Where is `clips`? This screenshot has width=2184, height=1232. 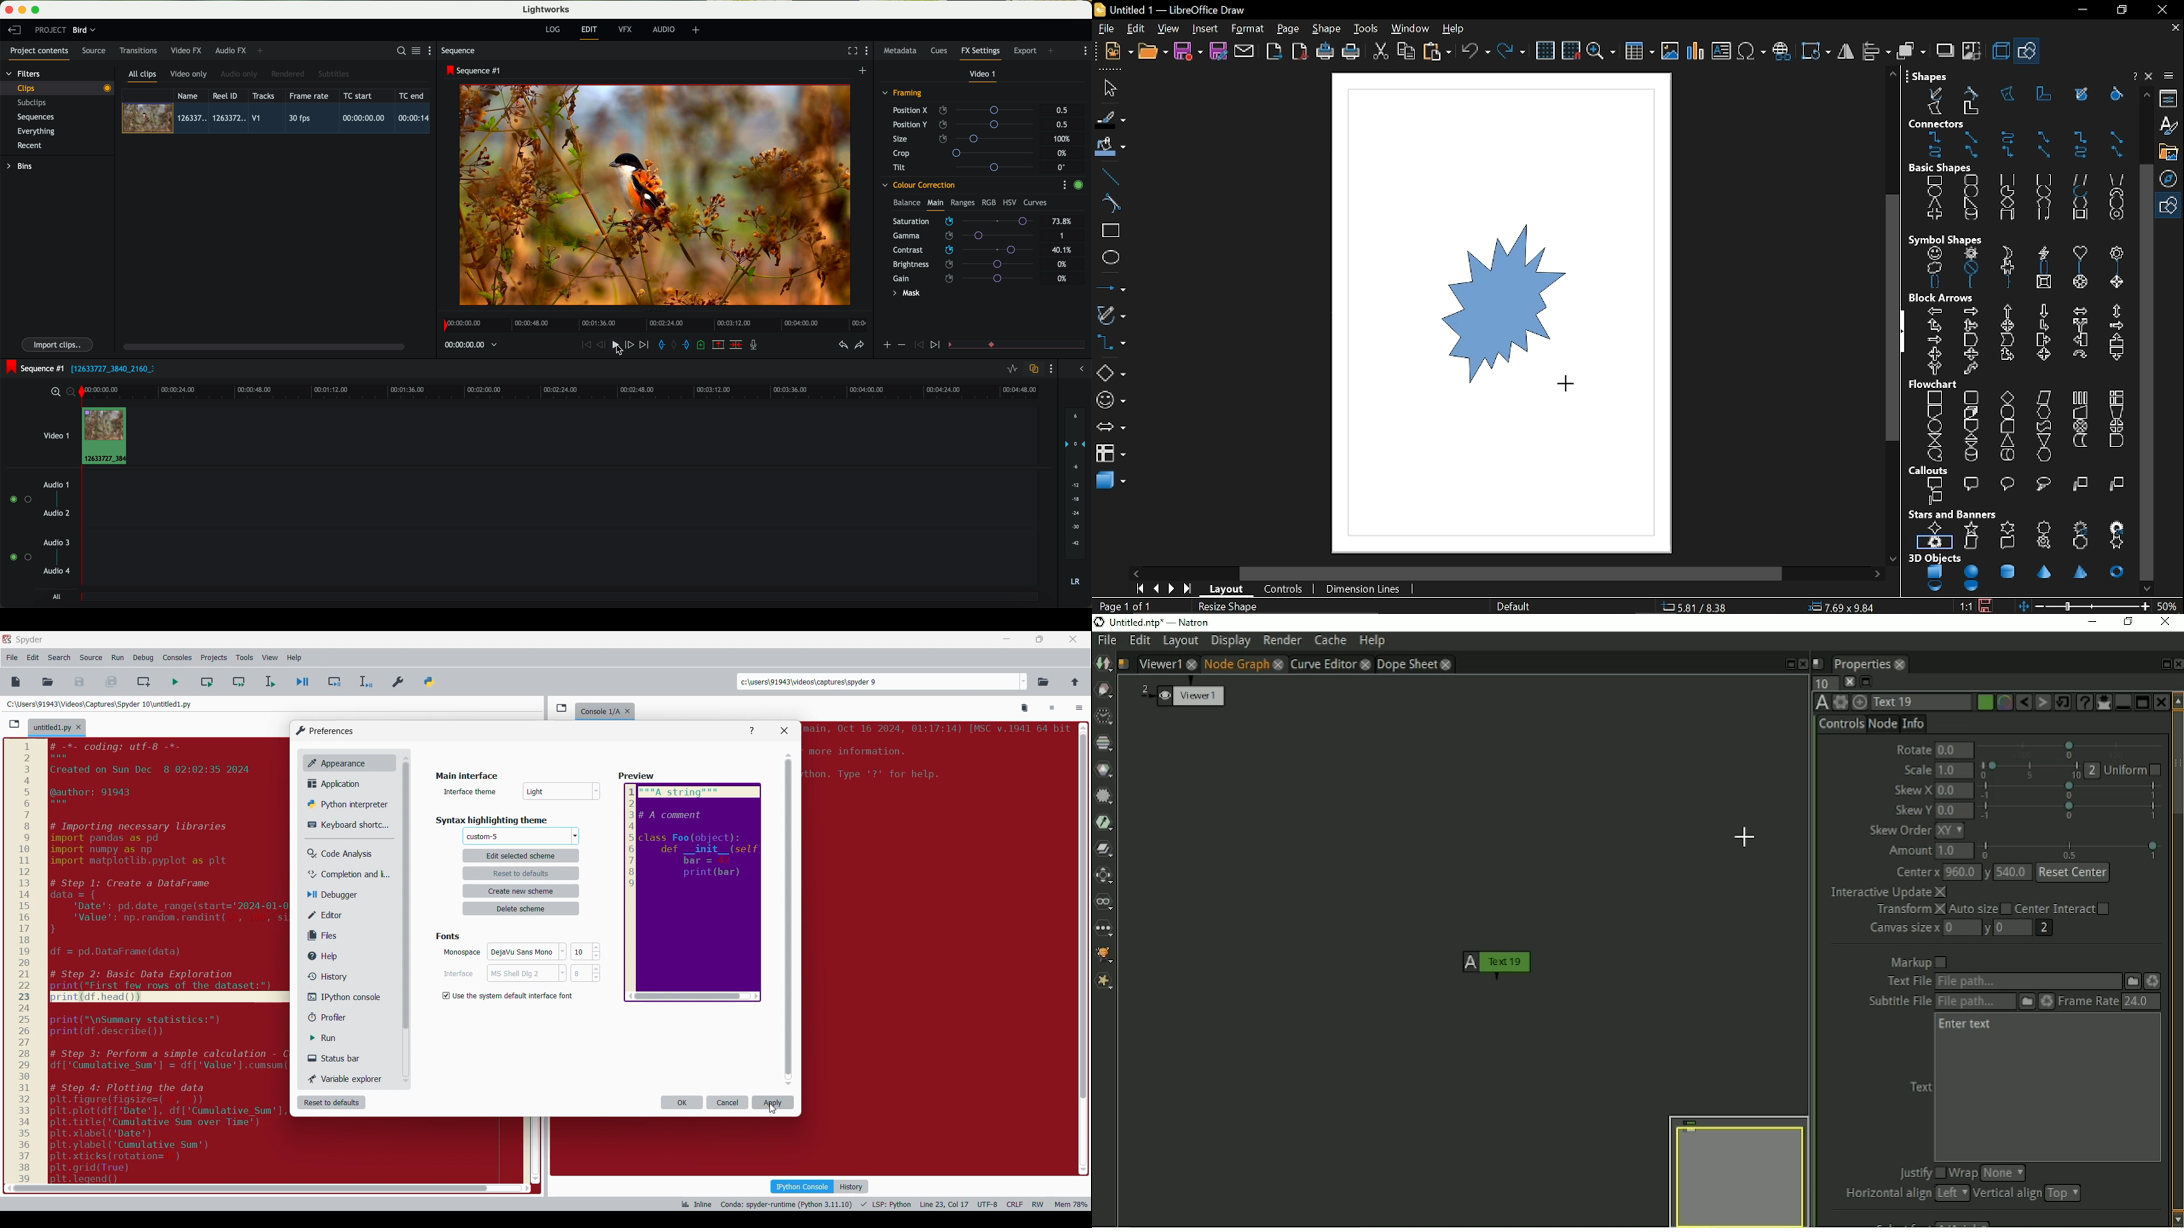 clips is located at coordinates (58, 88).